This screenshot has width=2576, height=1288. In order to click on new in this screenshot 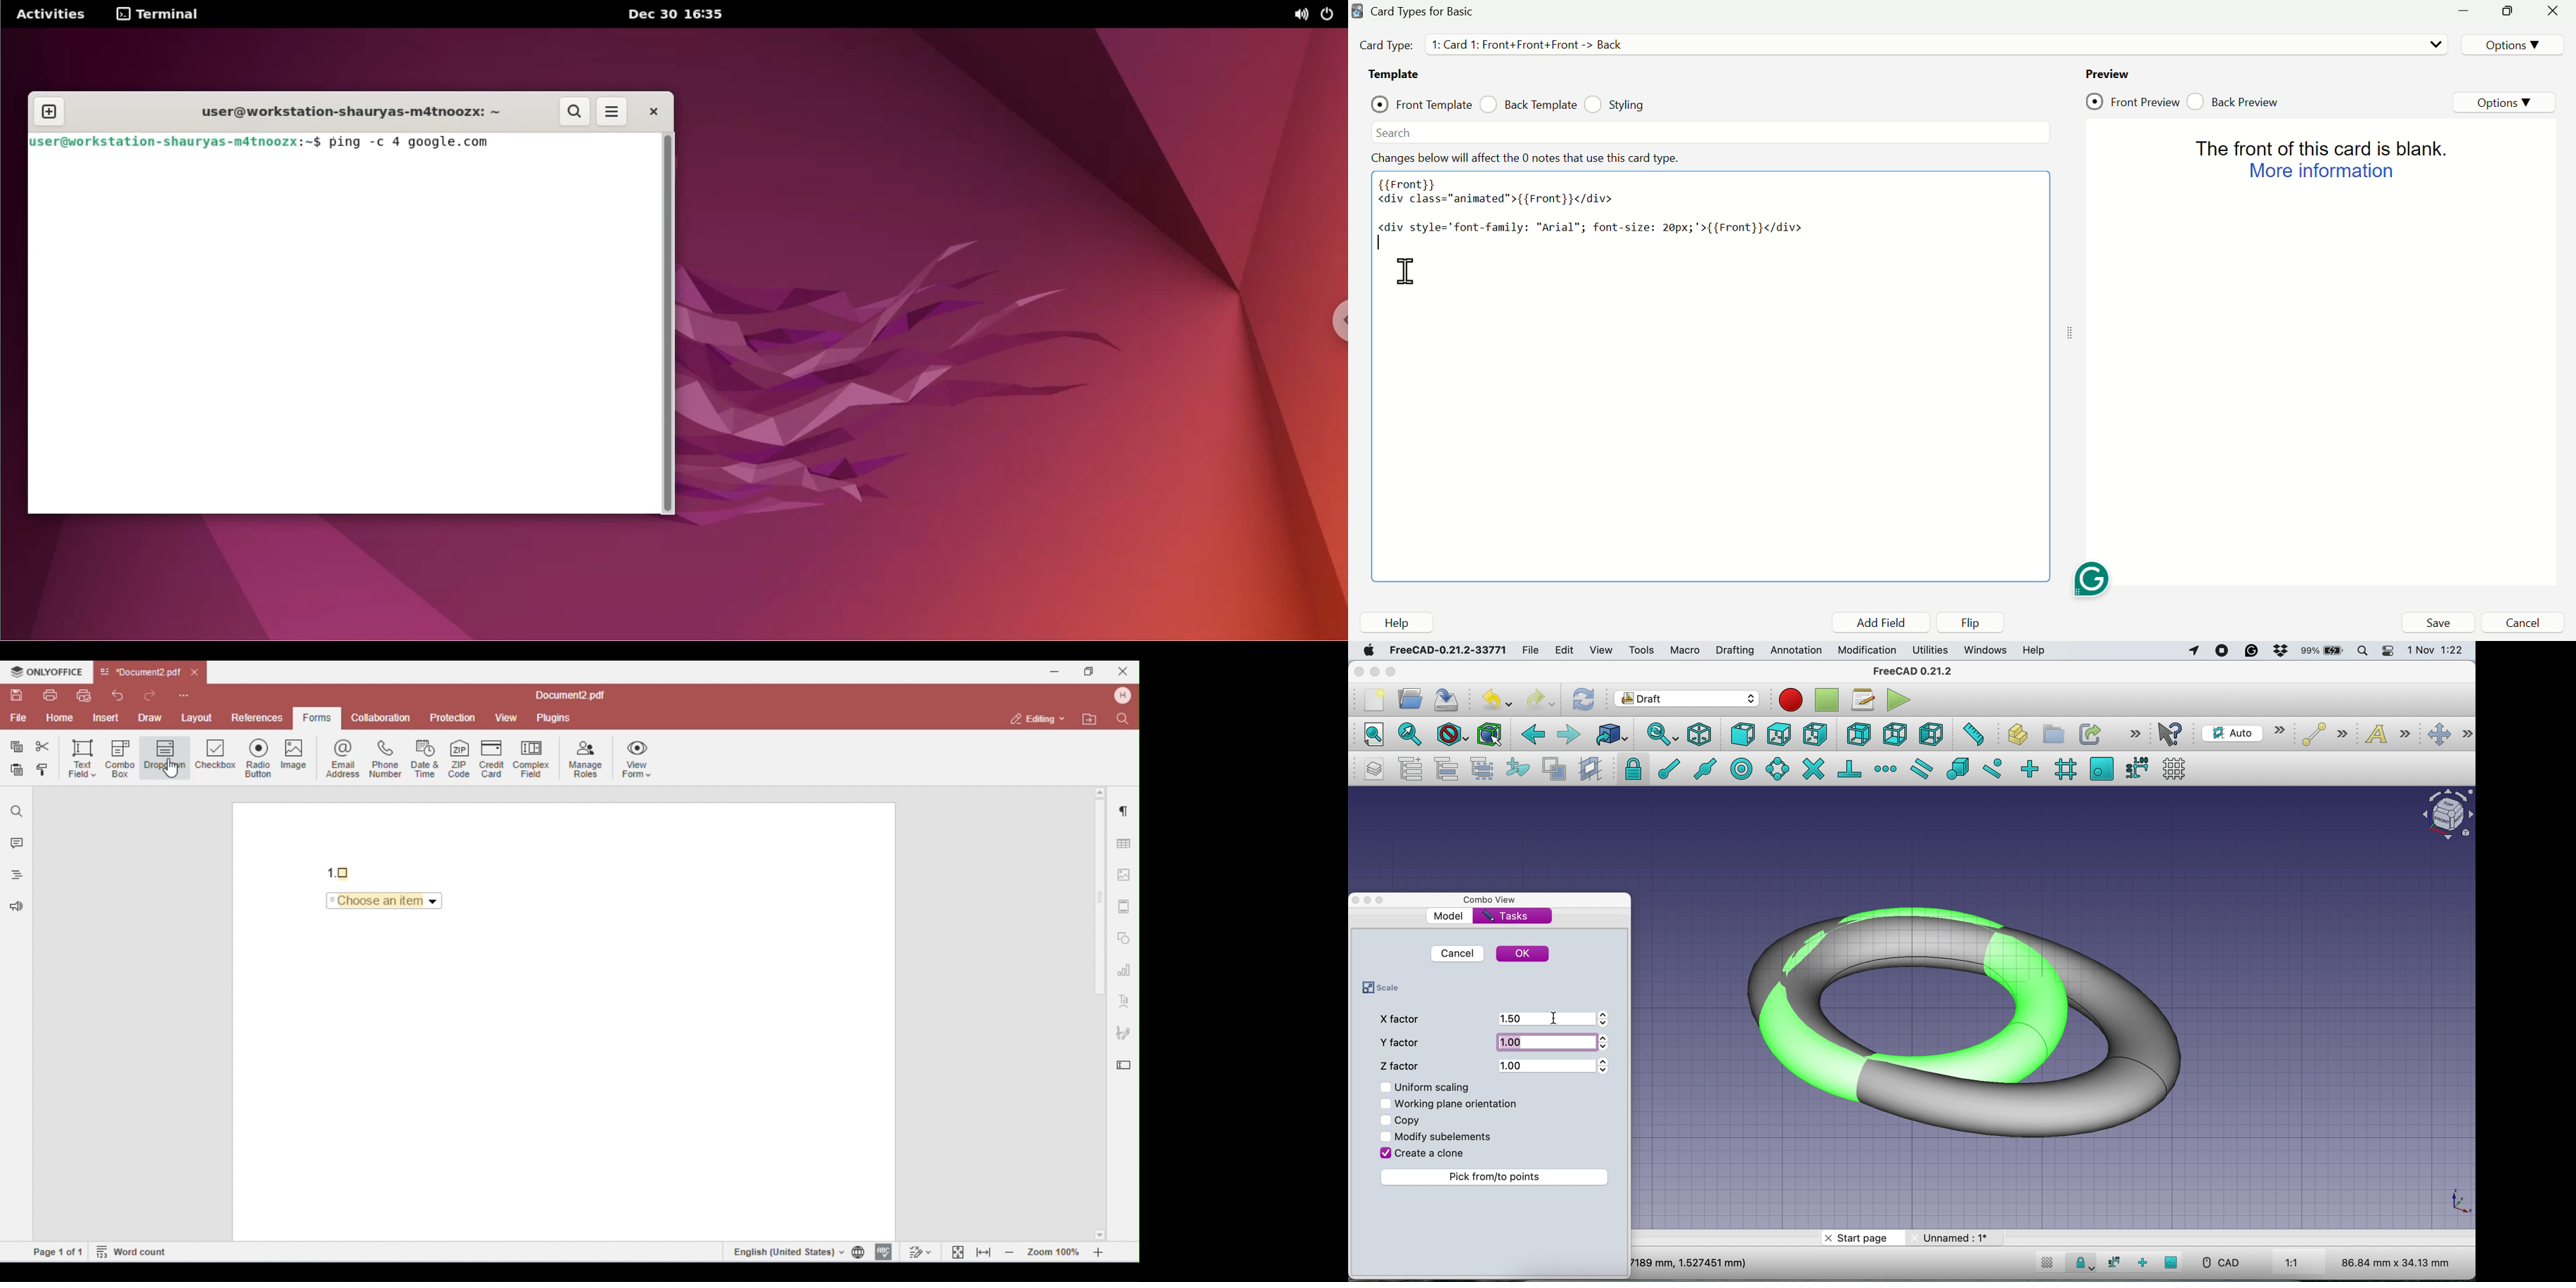, I will do `click(1373, 700)`.